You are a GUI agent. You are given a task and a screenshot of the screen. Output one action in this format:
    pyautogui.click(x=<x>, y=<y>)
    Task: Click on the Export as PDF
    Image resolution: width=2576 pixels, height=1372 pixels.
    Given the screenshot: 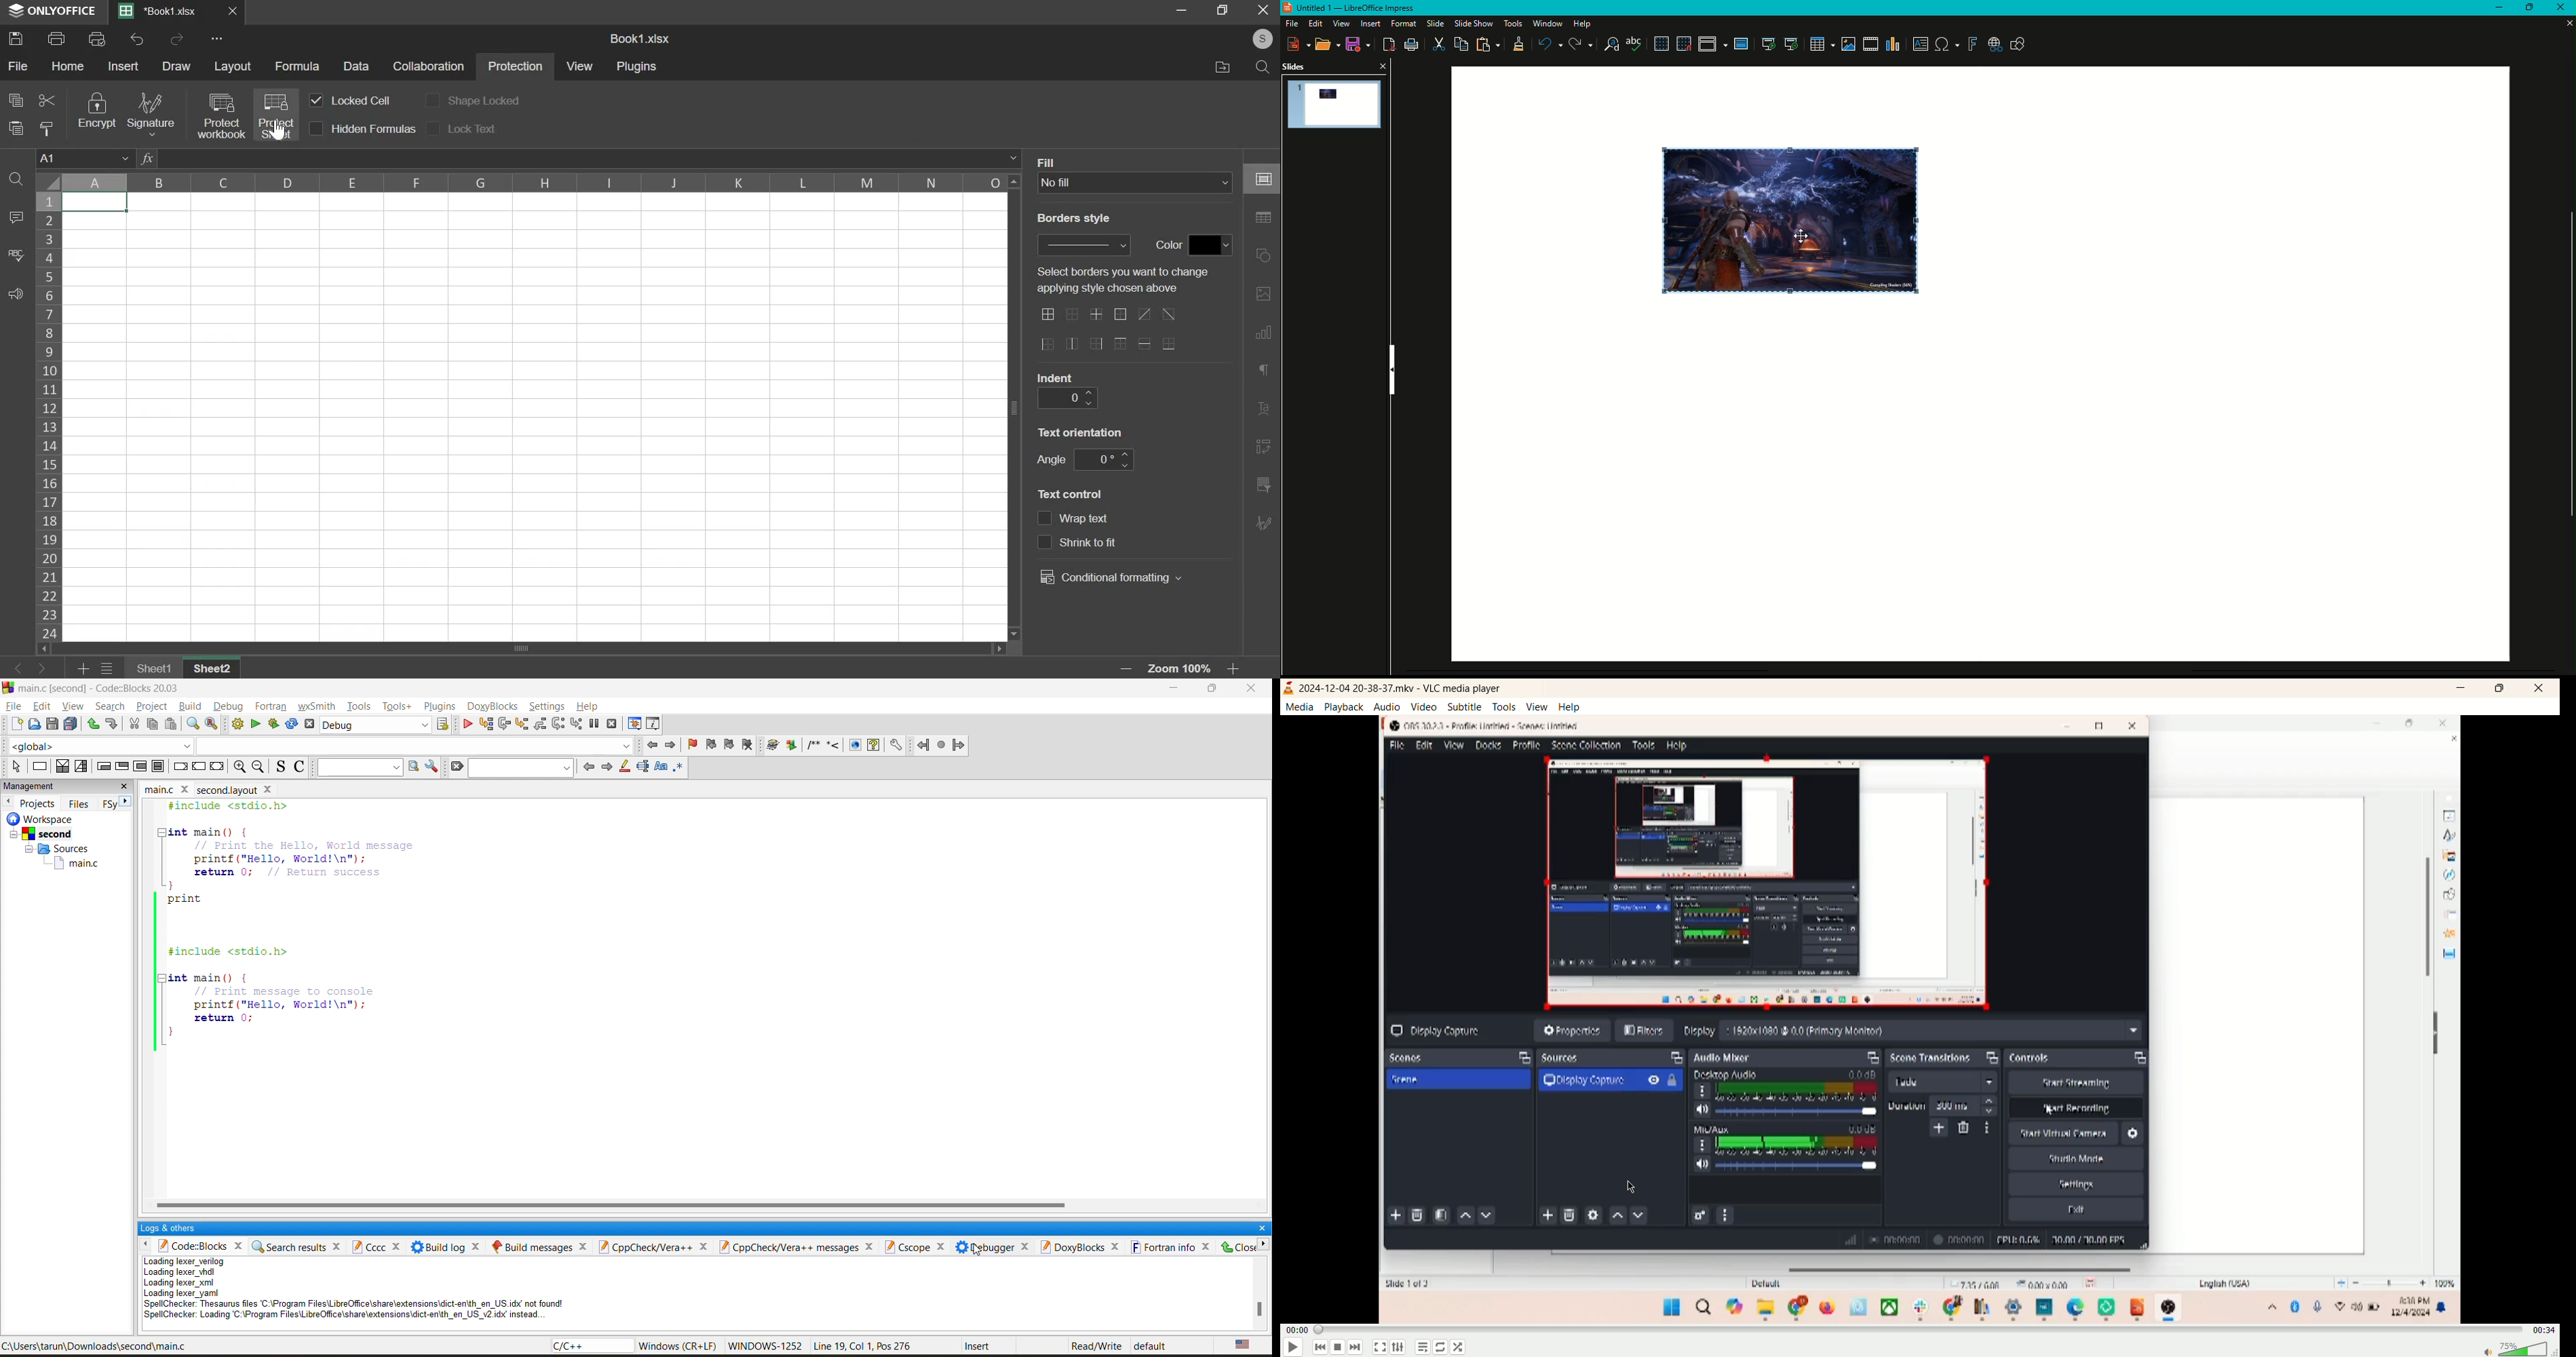 What is the action you would take?
    pyautogui.click(x=1390, y=46)
    